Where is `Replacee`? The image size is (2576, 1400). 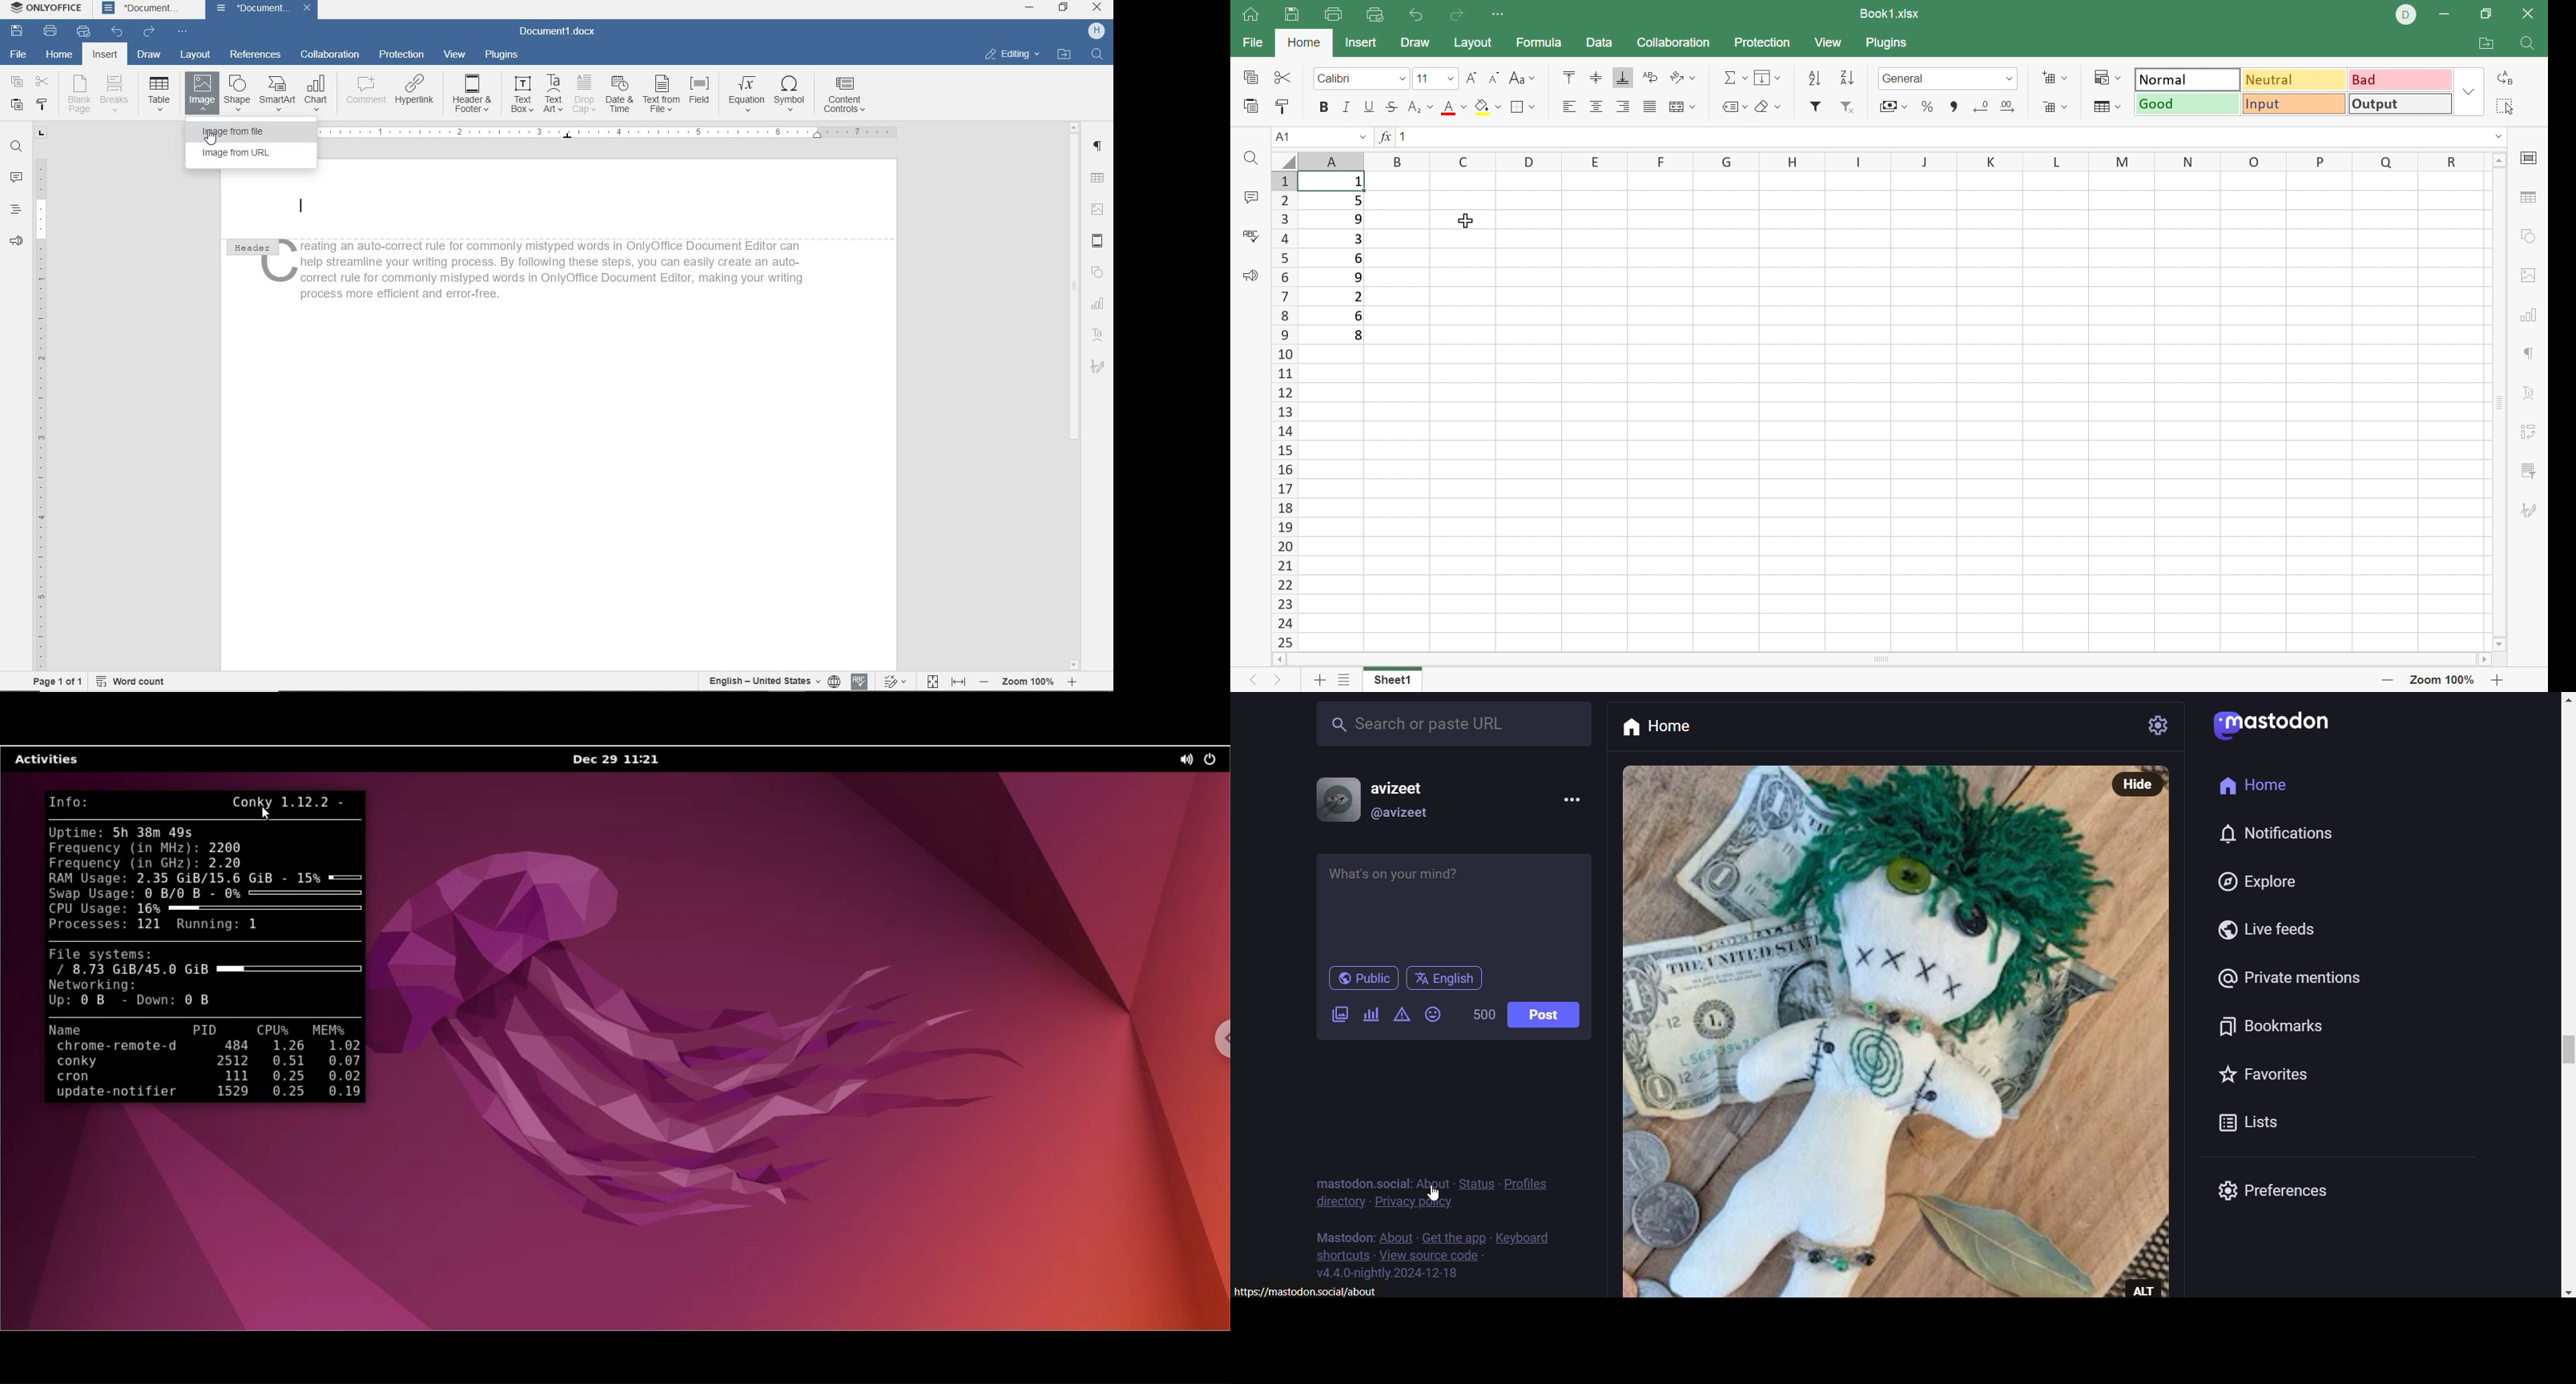
Replacee is located at coordinates (2507, 78).